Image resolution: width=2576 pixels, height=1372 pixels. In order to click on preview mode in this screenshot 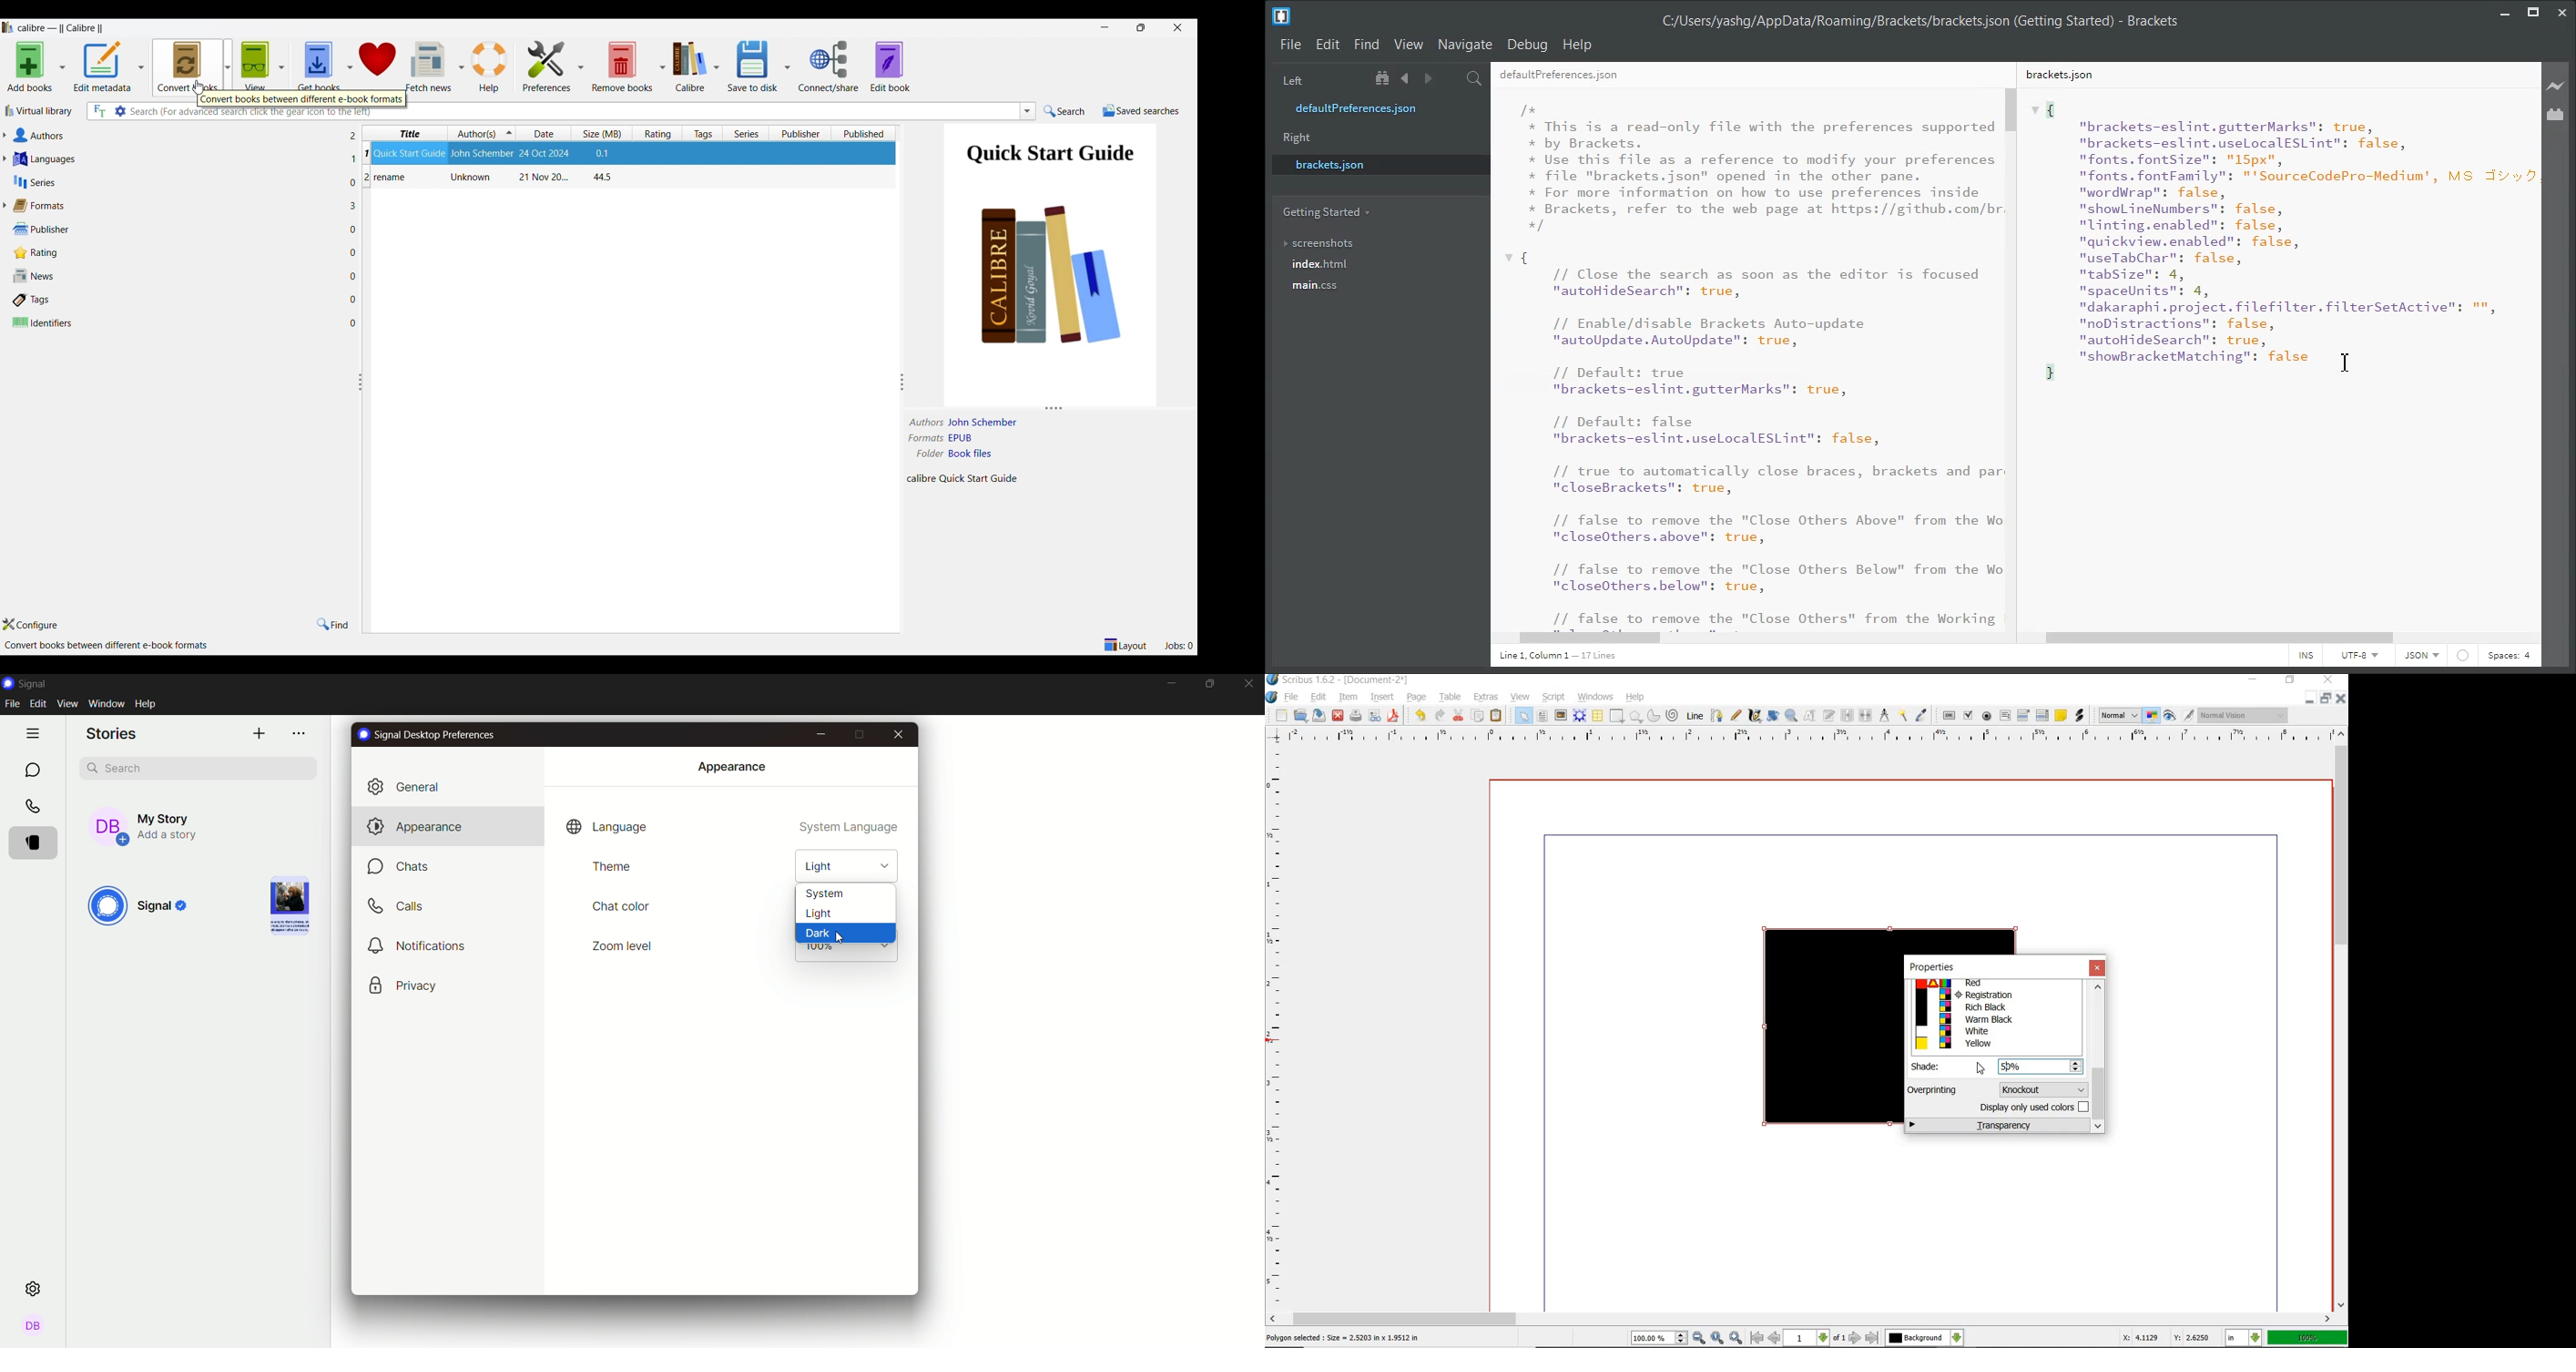, I will do `click(2171, 717)`.